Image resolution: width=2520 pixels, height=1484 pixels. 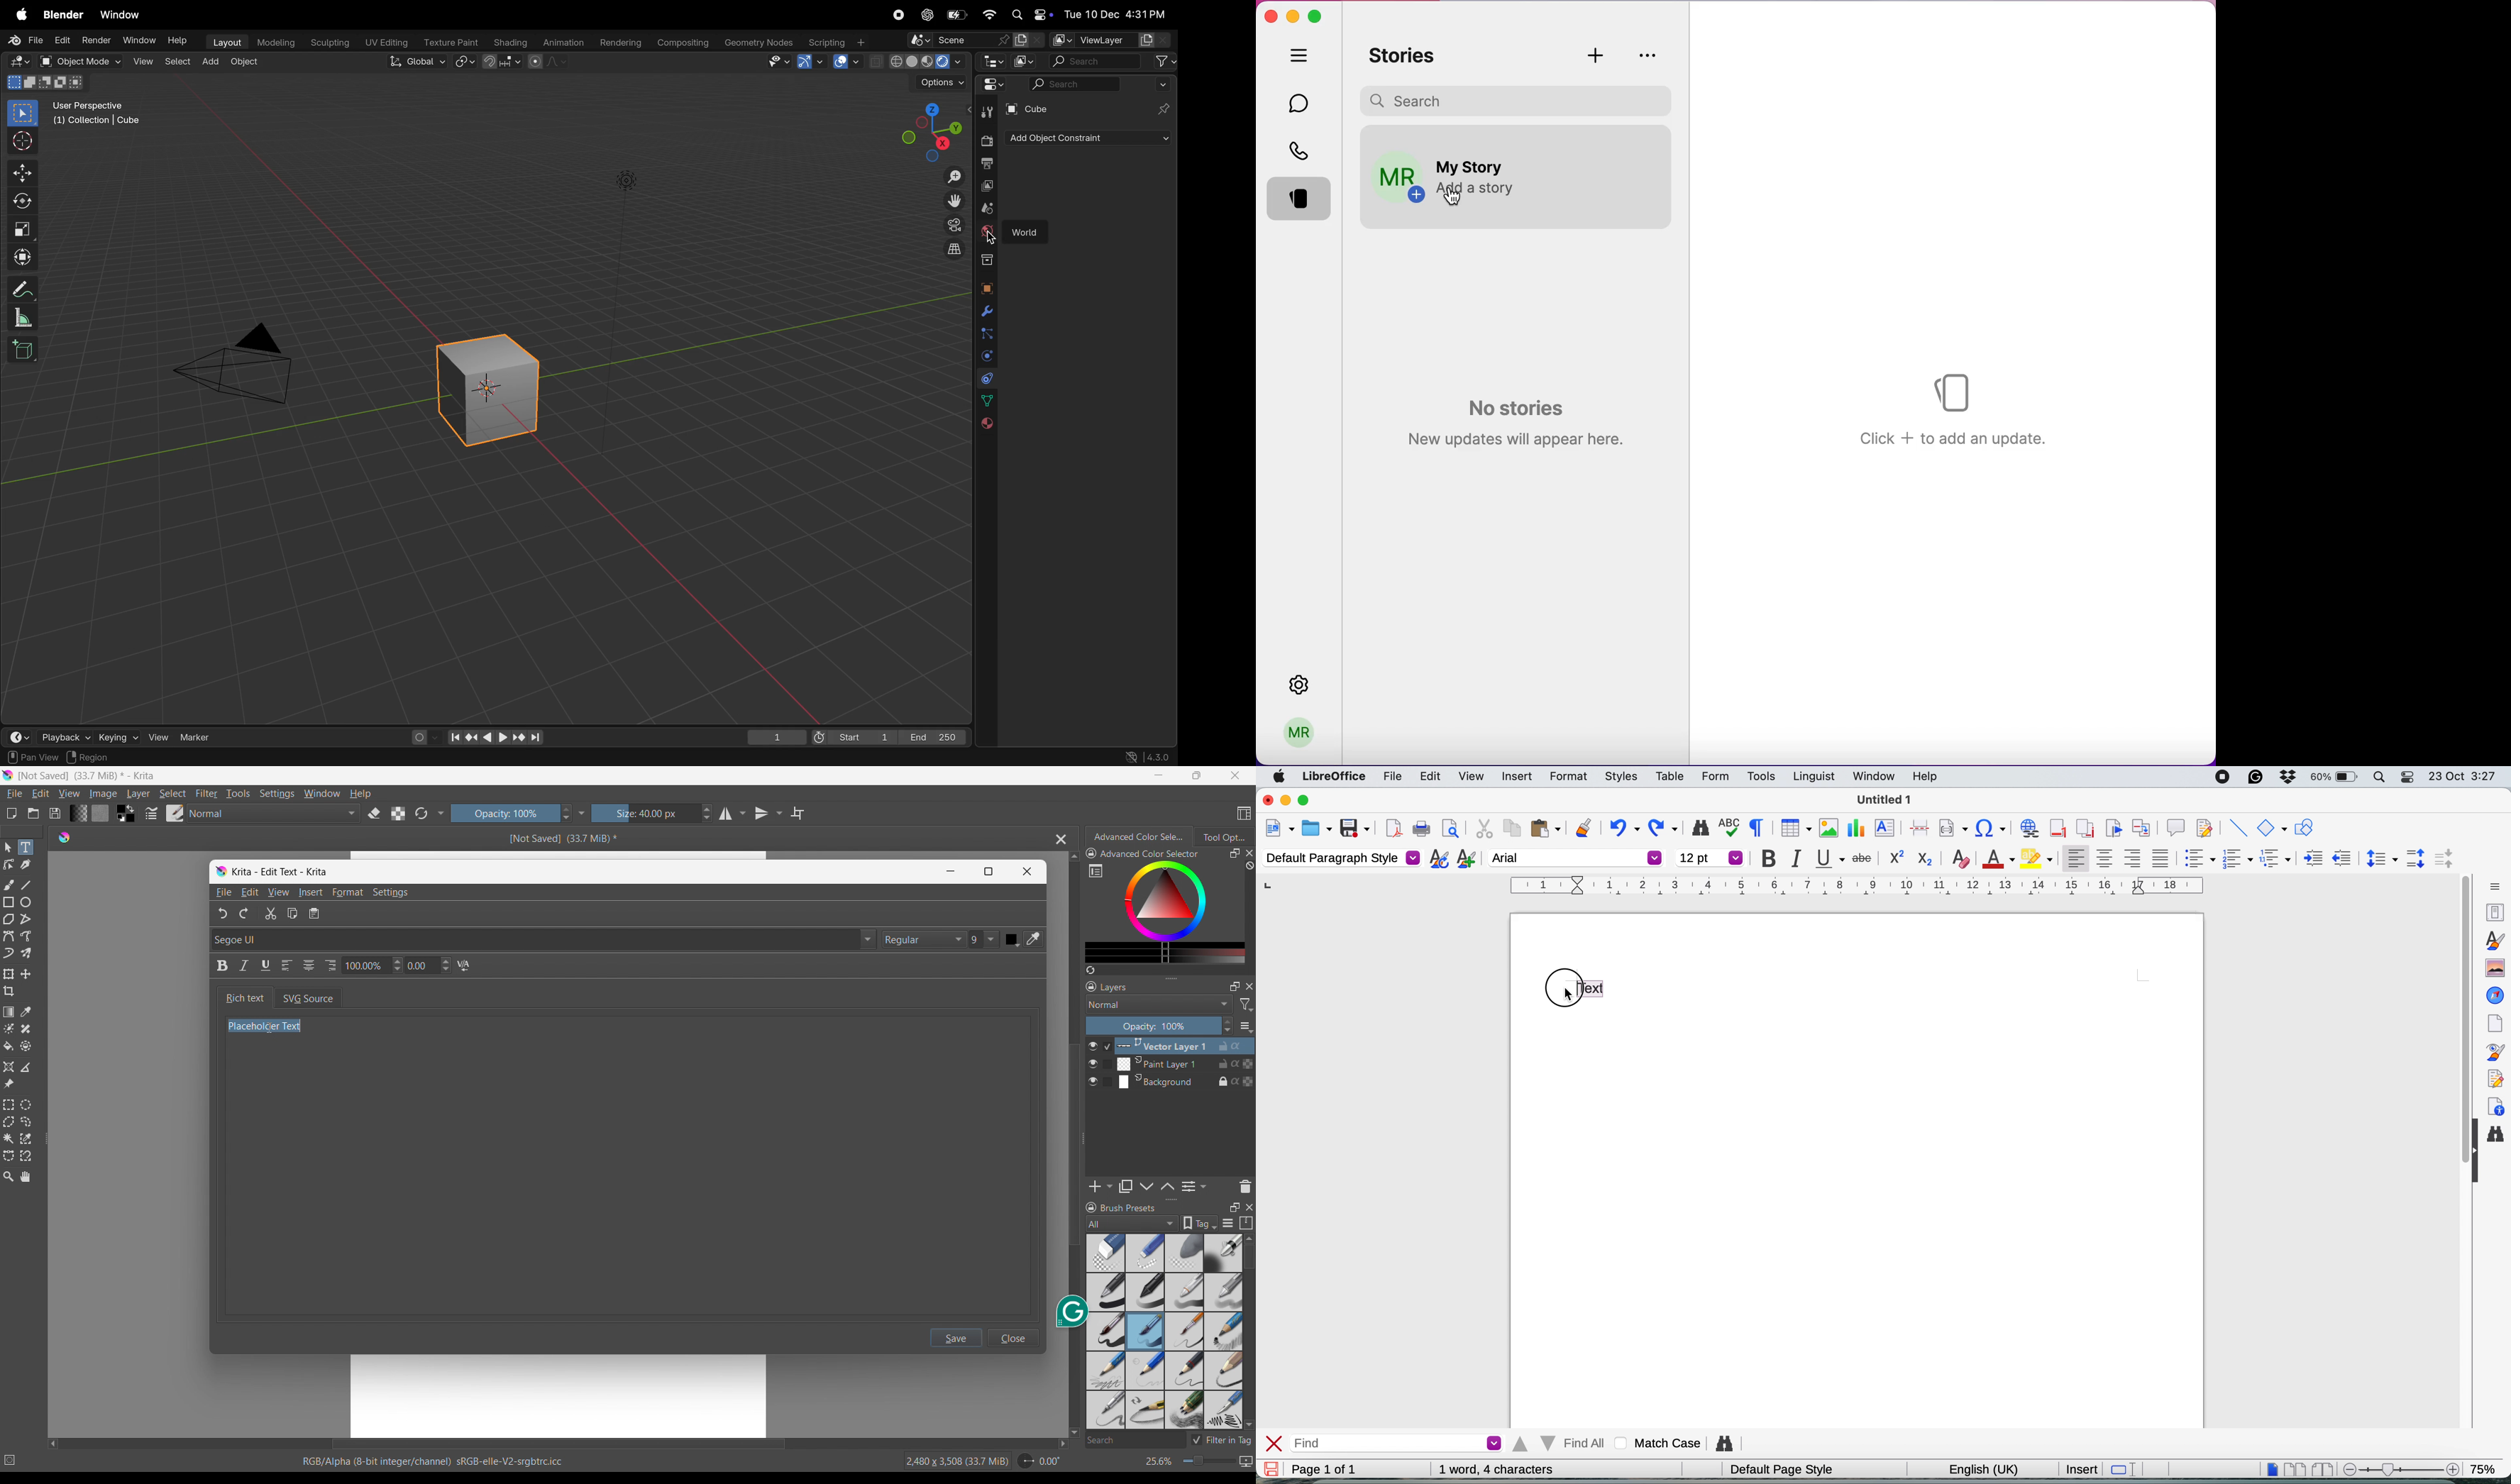 What do you see at coordinates (9, 1012) in the screenshot?
I see `draw a gradient` at bounding box center [9, 1012].